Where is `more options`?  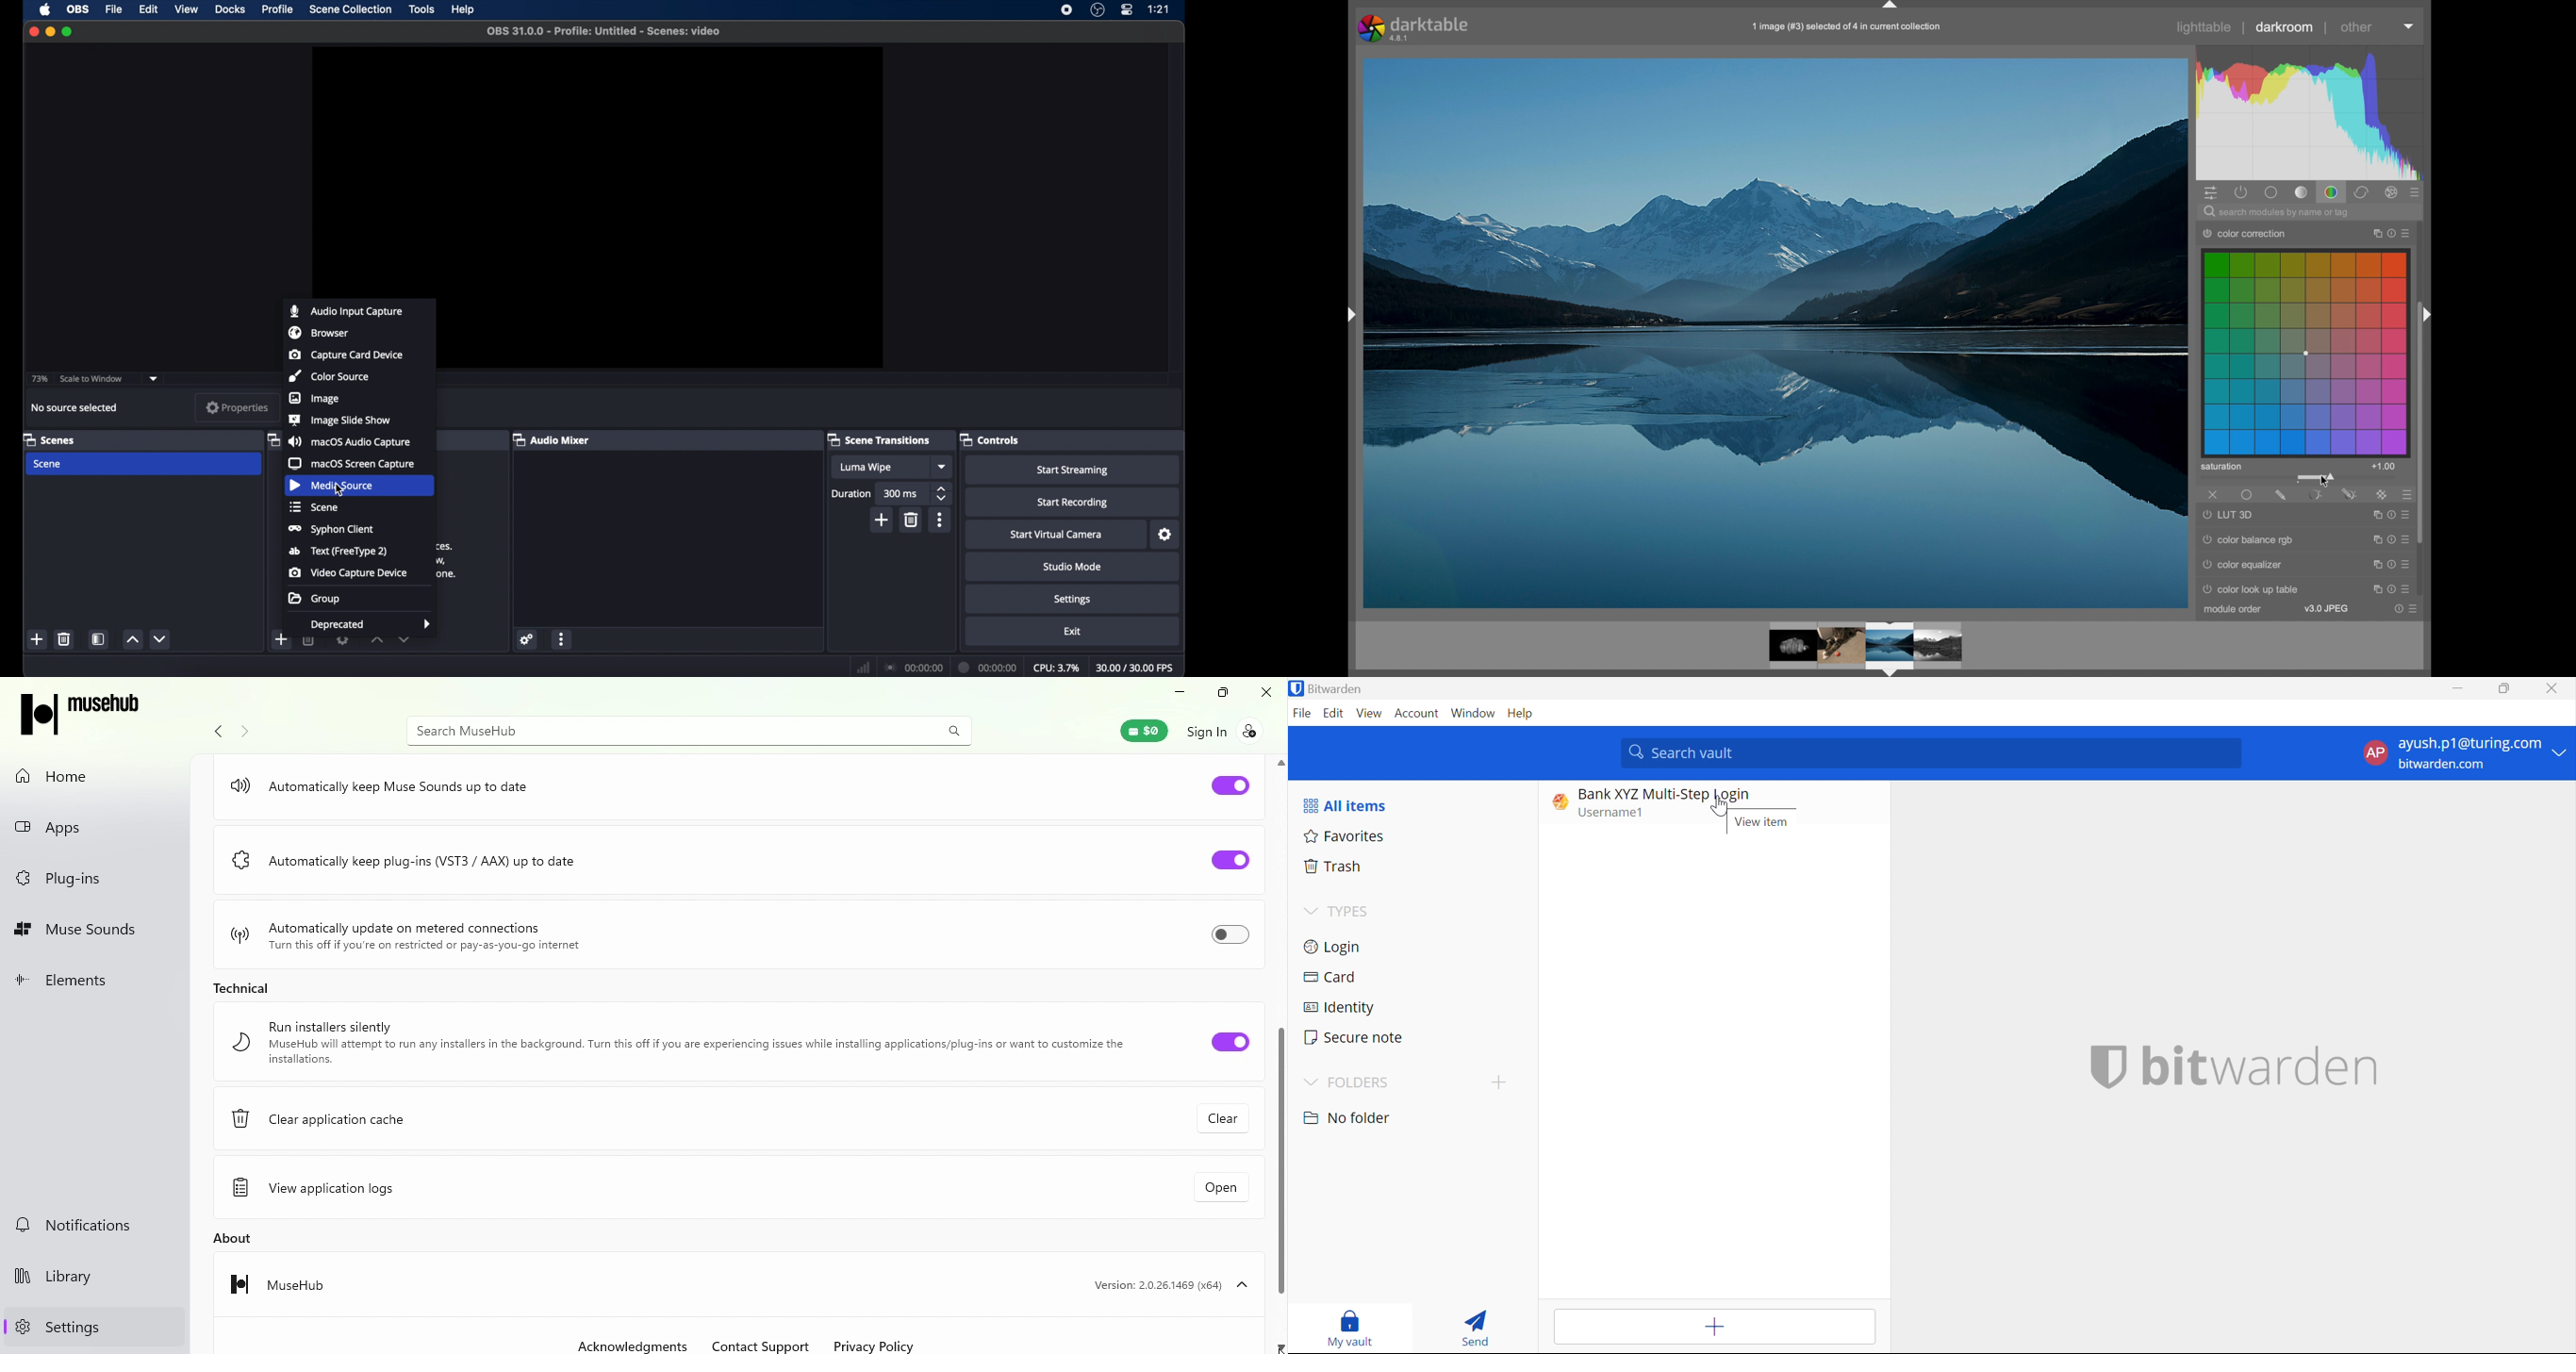
more options is located at coordinates (2408, 495).